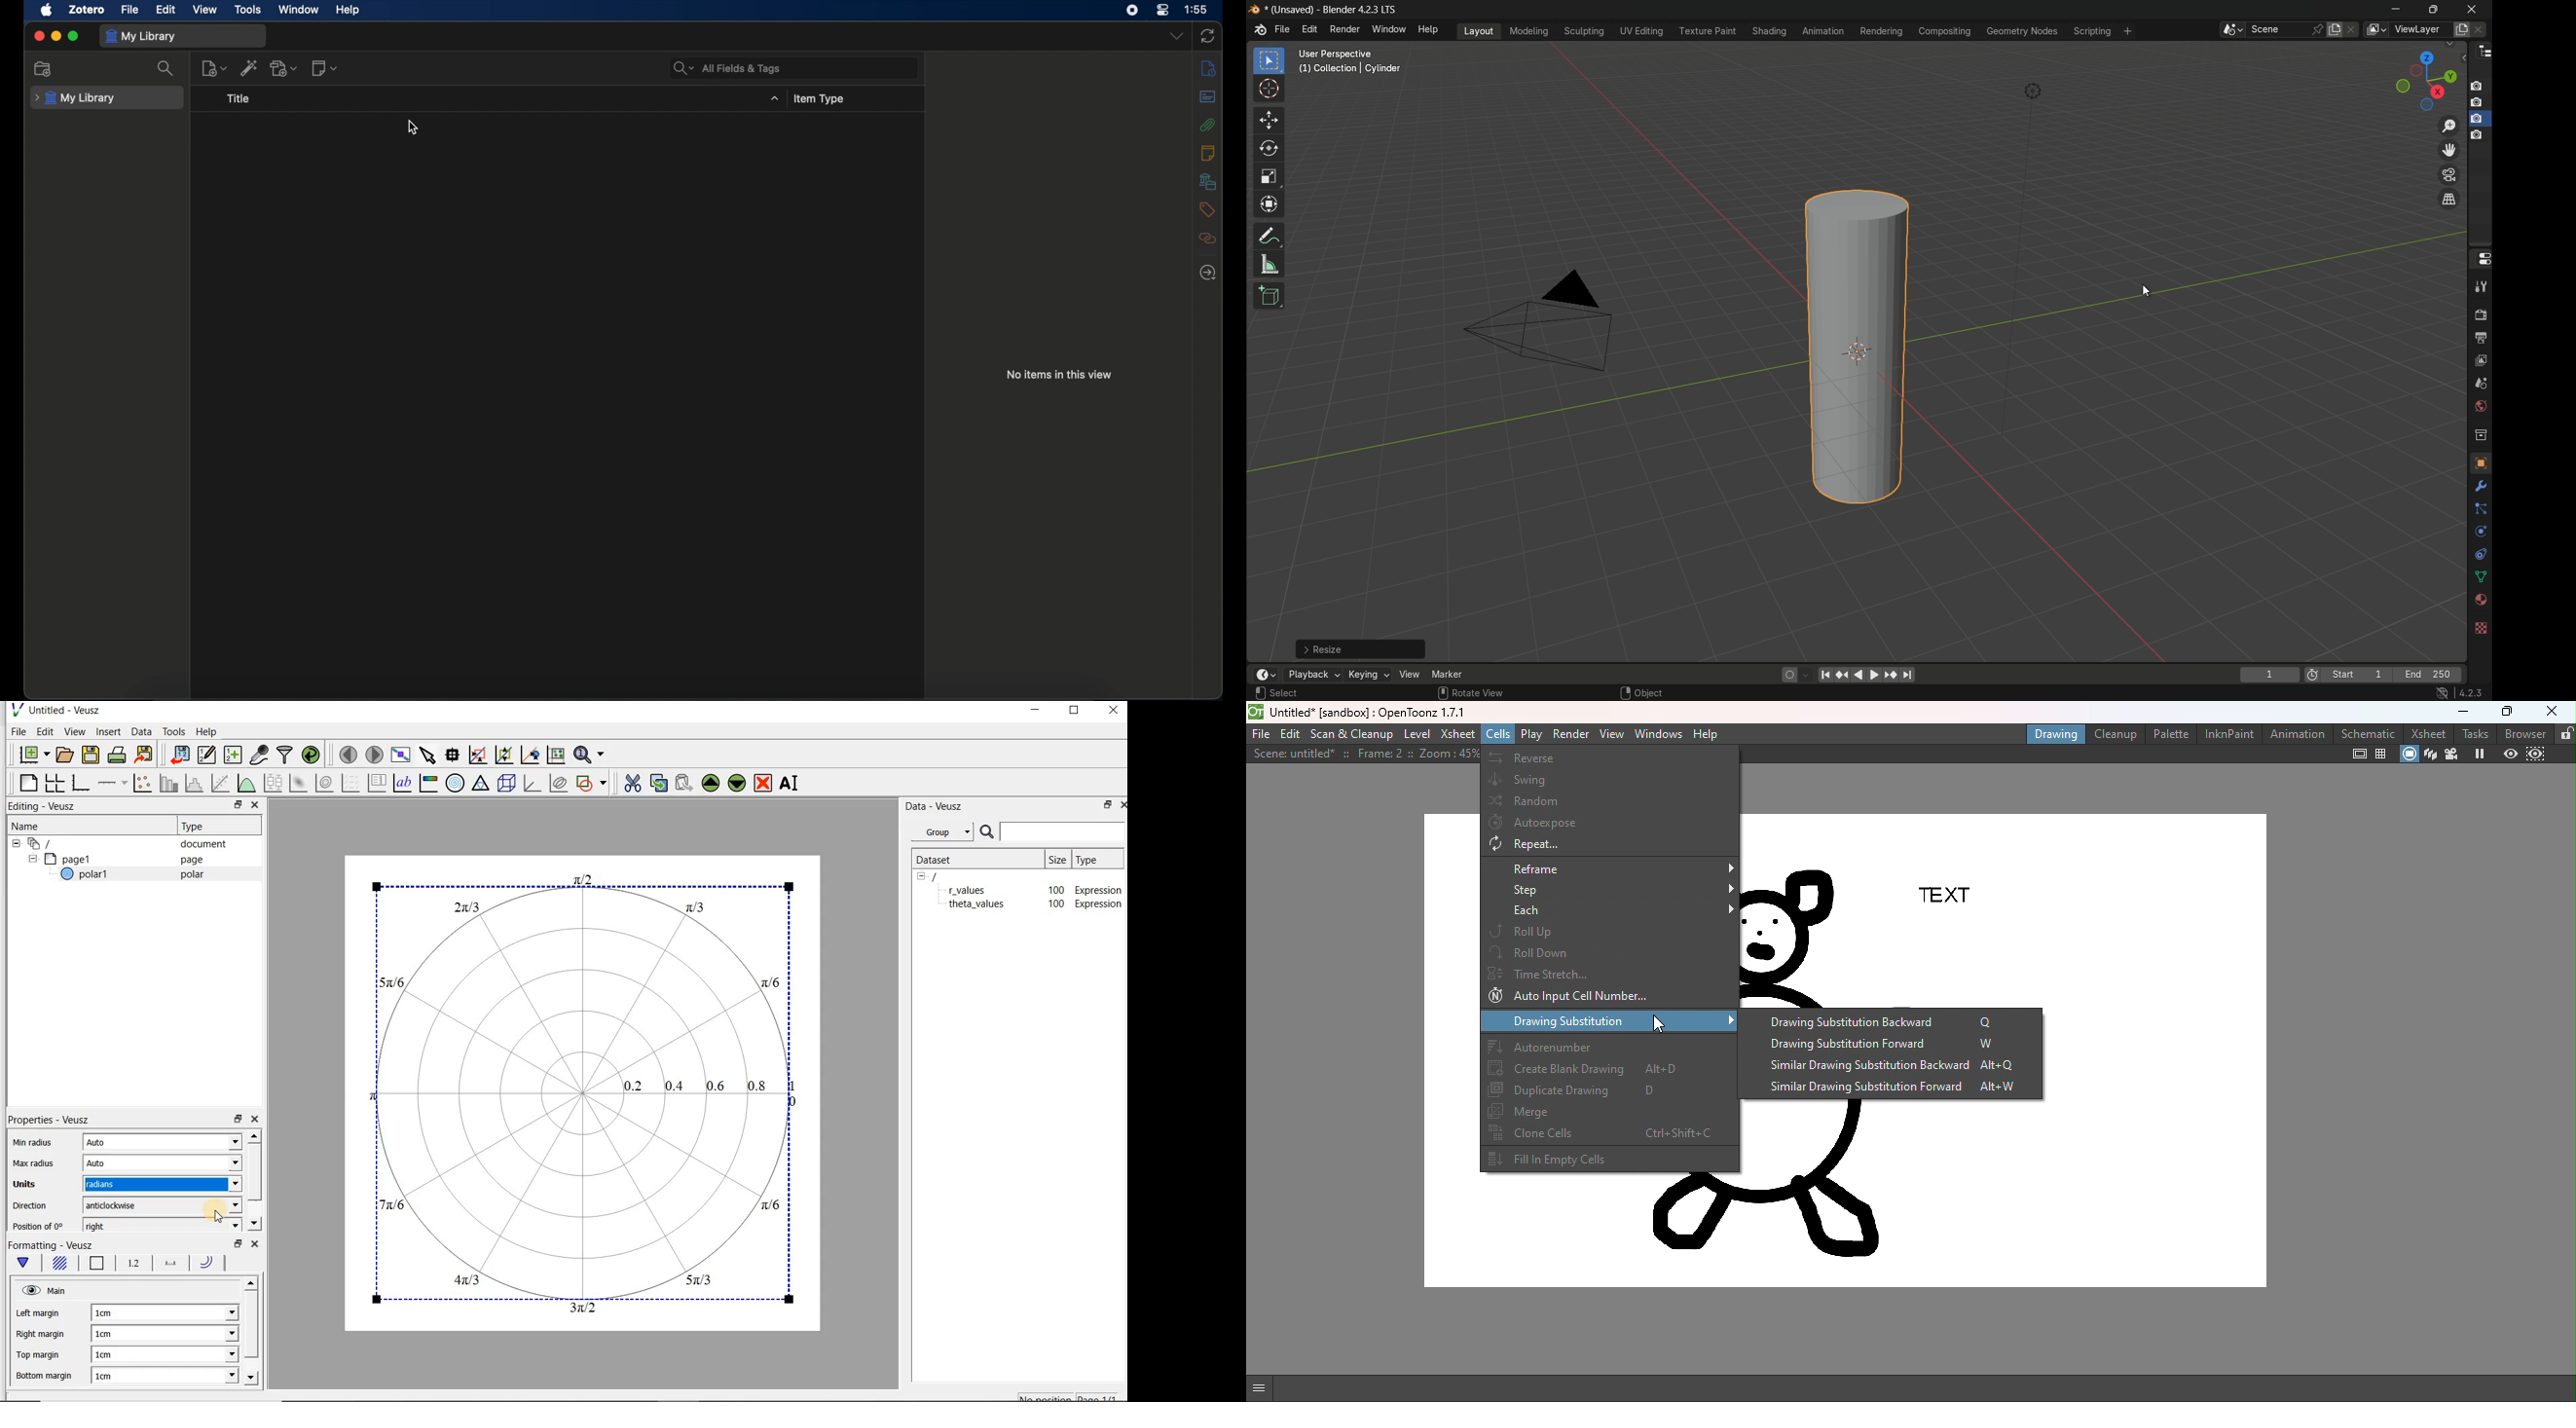 Image resolution: width=2576 pixels, height=1428 pixels. What do you see at coordinates (456, 783) in the screenshot?
I see `polar graph` at bounding box center [456, 783].